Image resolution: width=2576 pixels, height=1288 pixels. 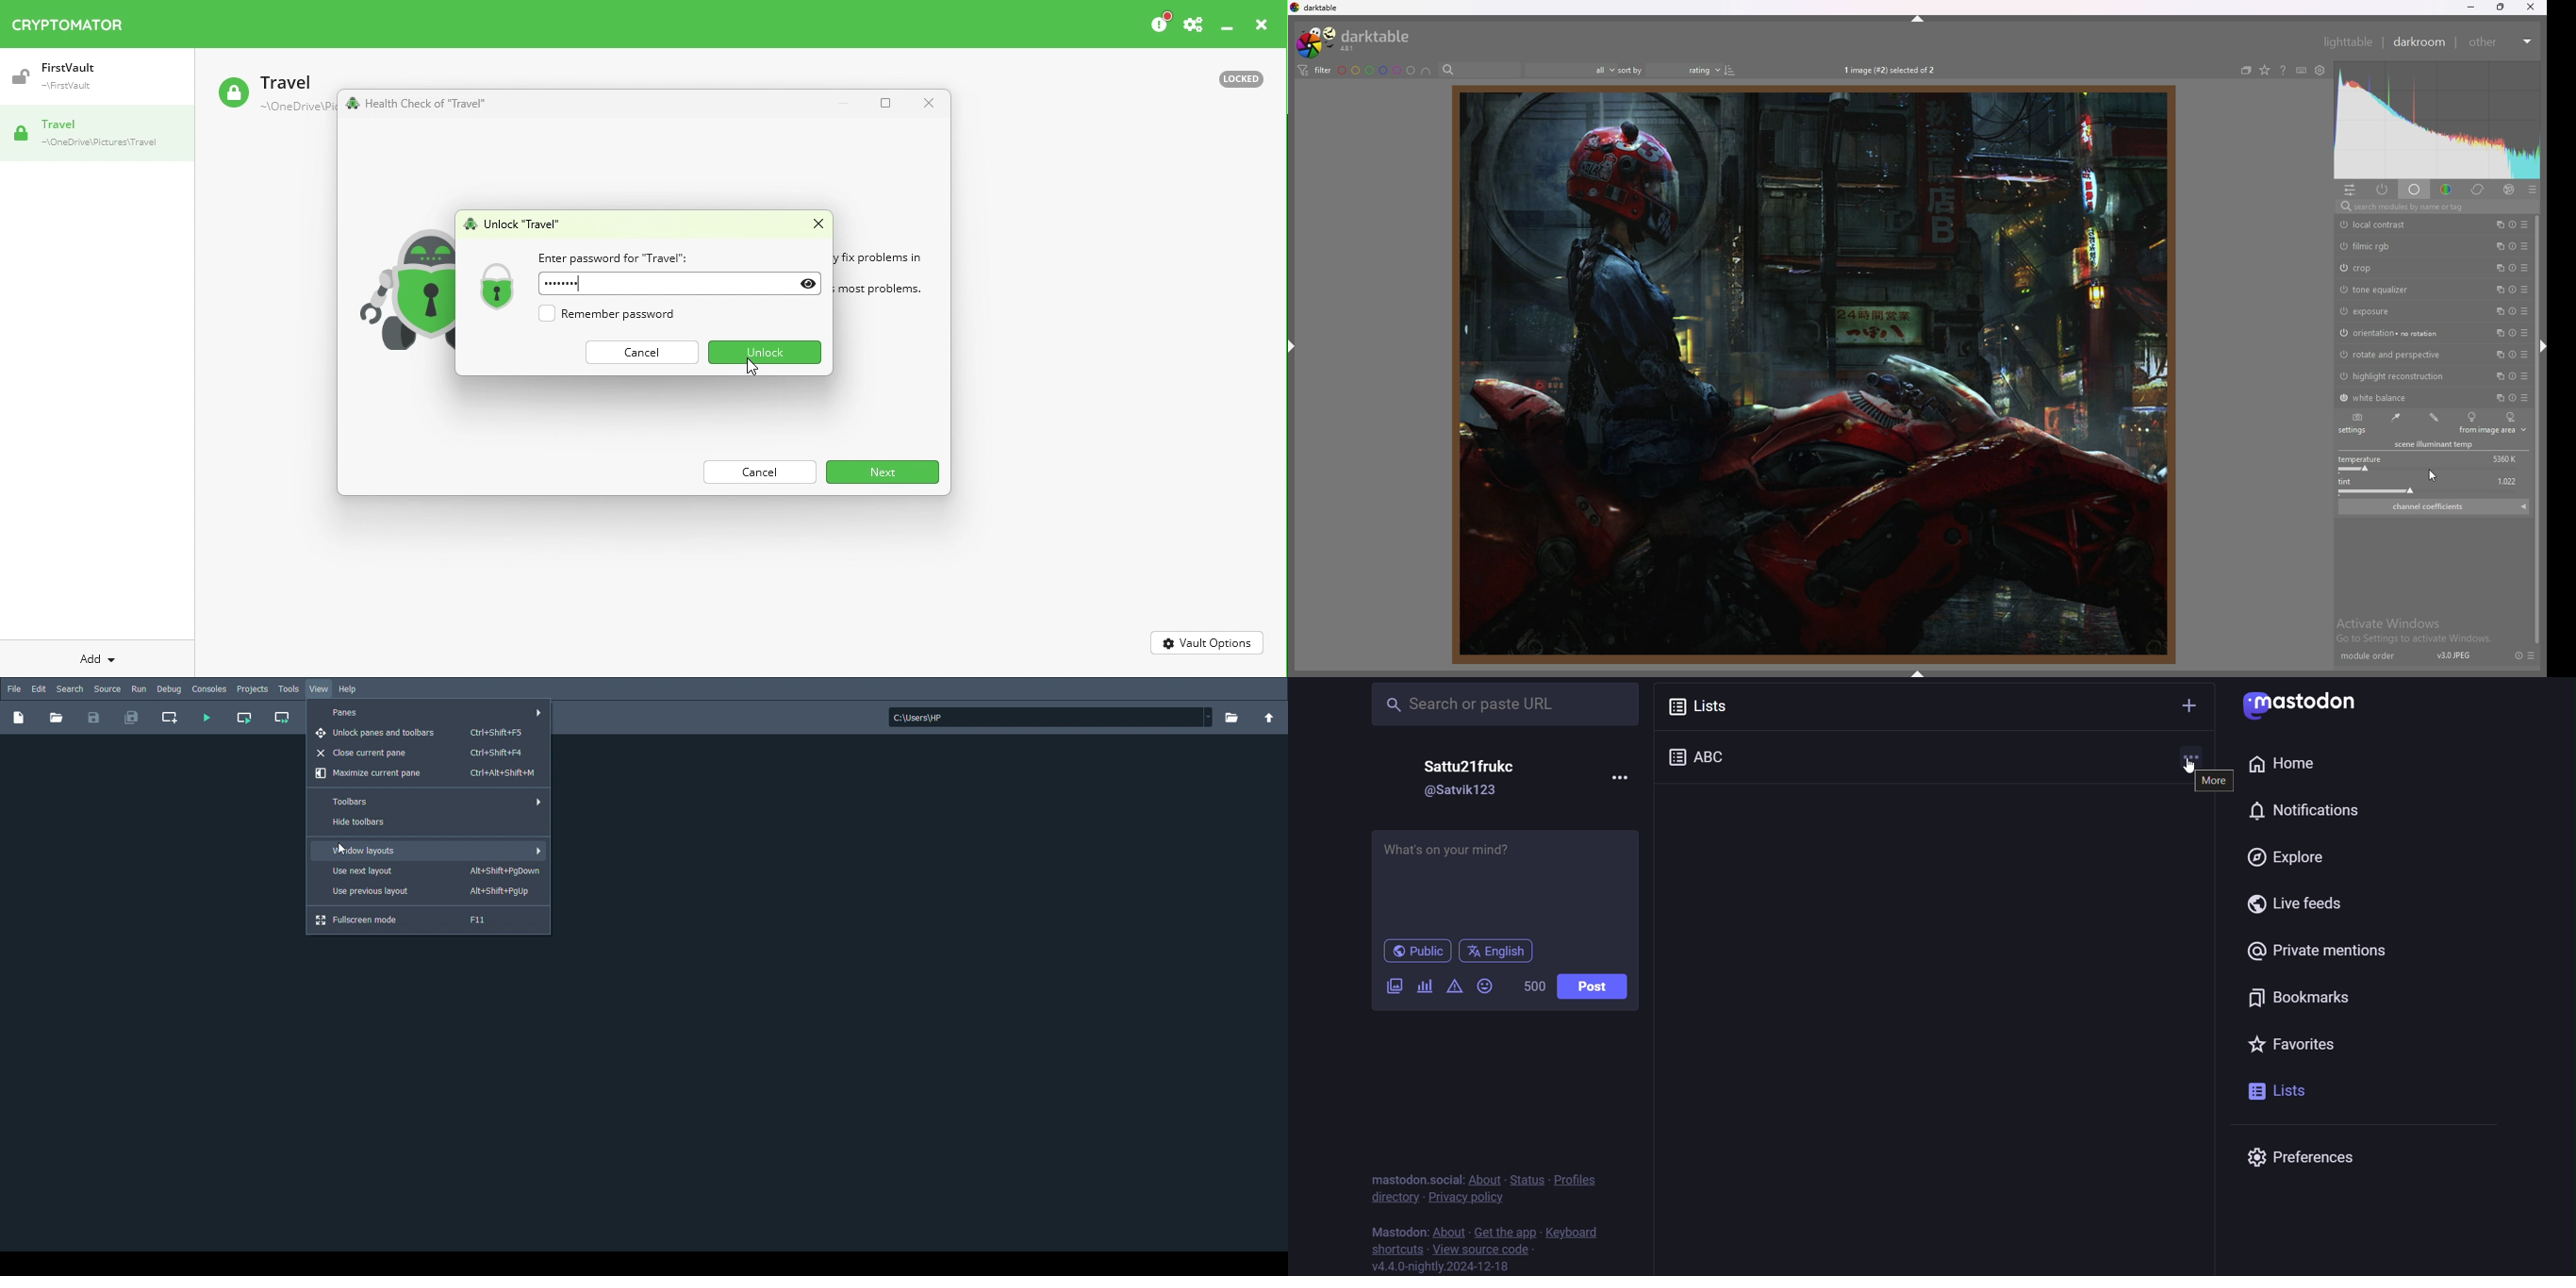 What do you see at coordinates (58, 719) in the screenshot?
I see `Open file` at bounding box center [58, 719].